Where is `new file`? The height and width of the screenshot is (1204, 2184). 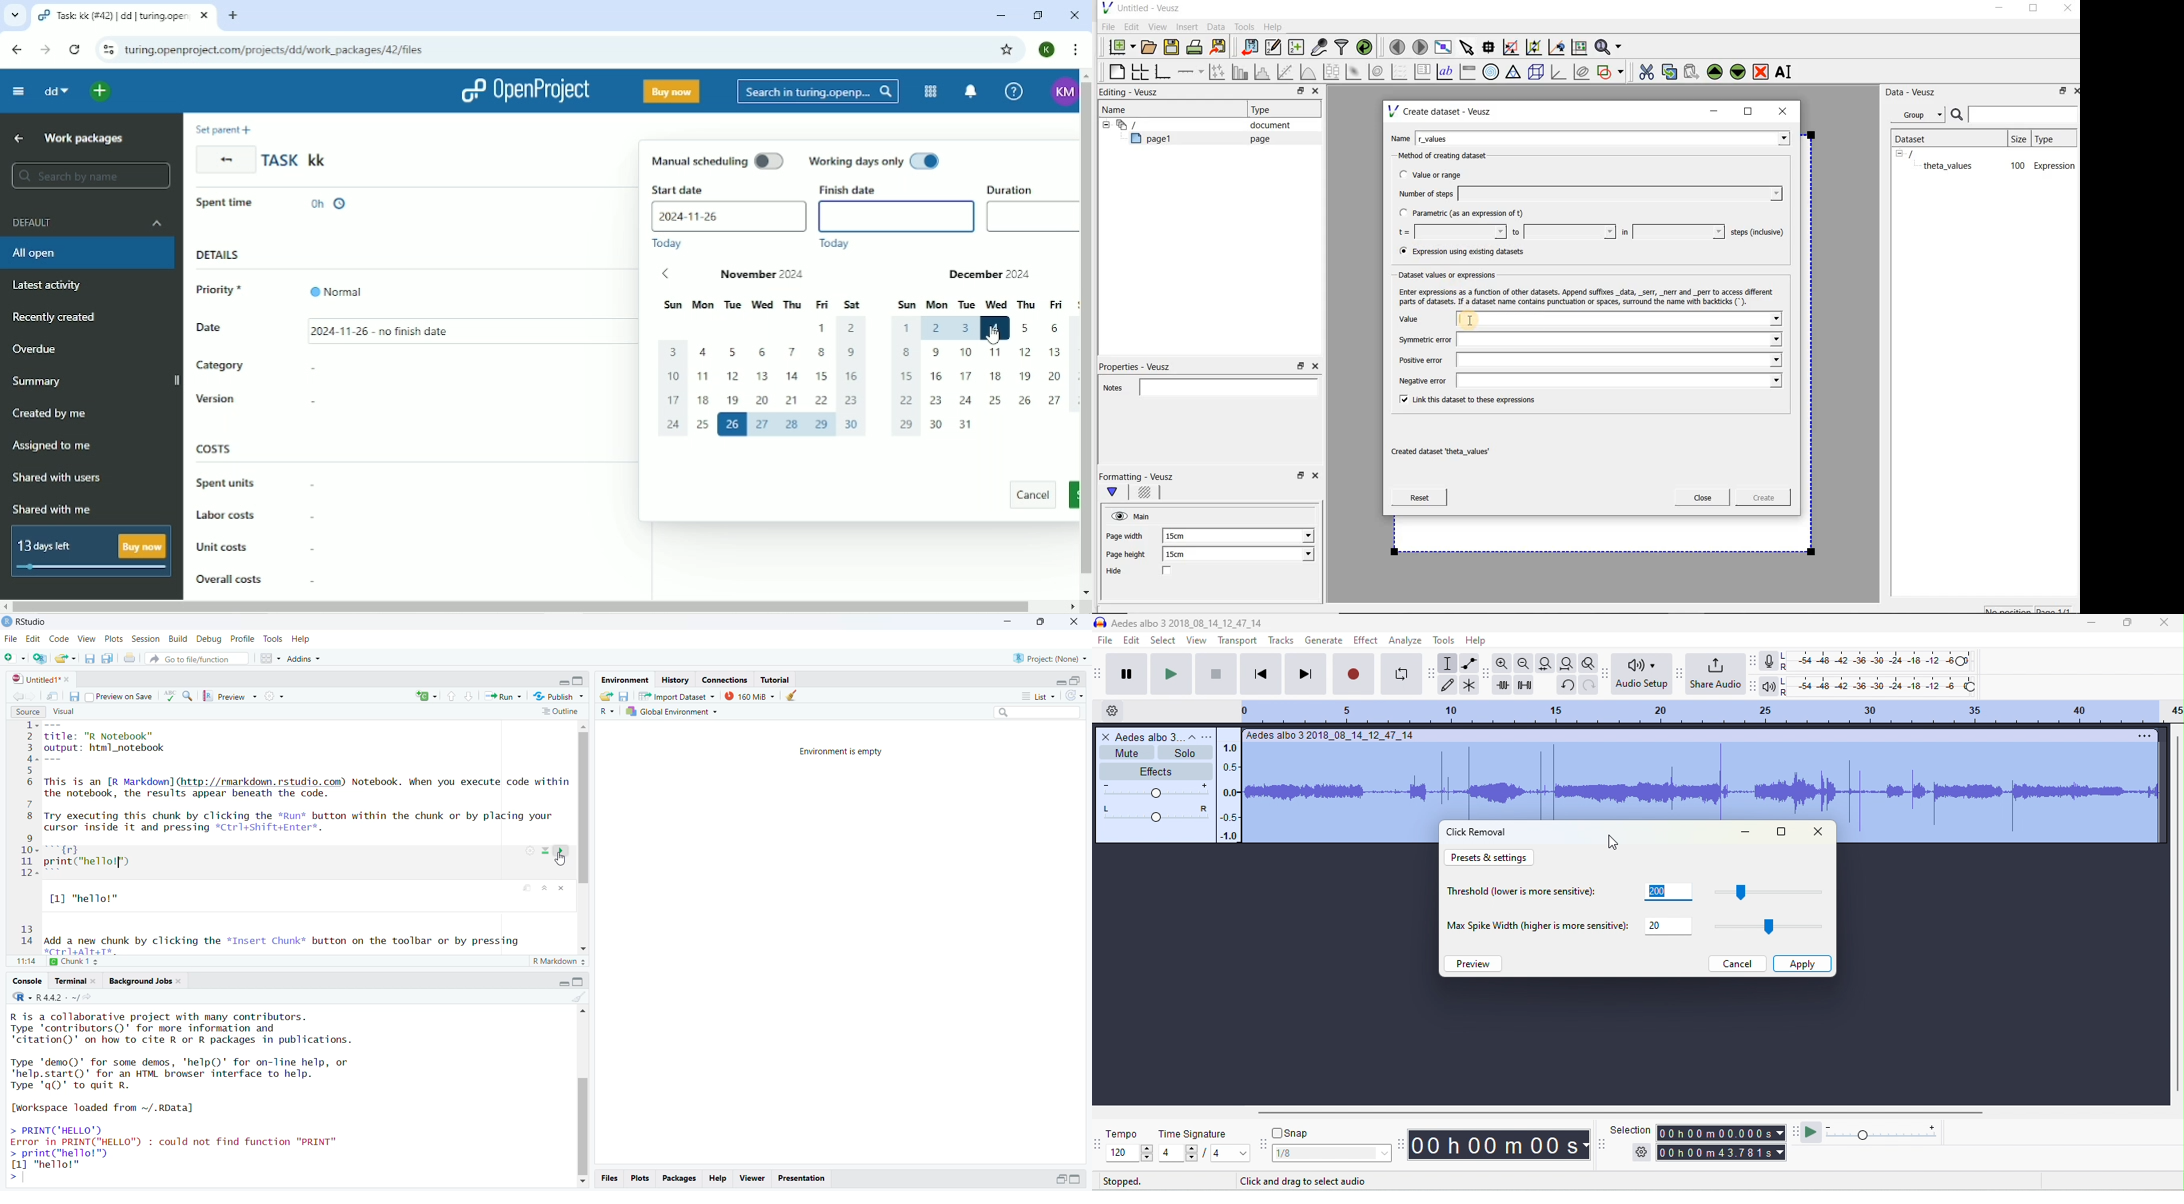
new file is located at coordinates (15, 658).